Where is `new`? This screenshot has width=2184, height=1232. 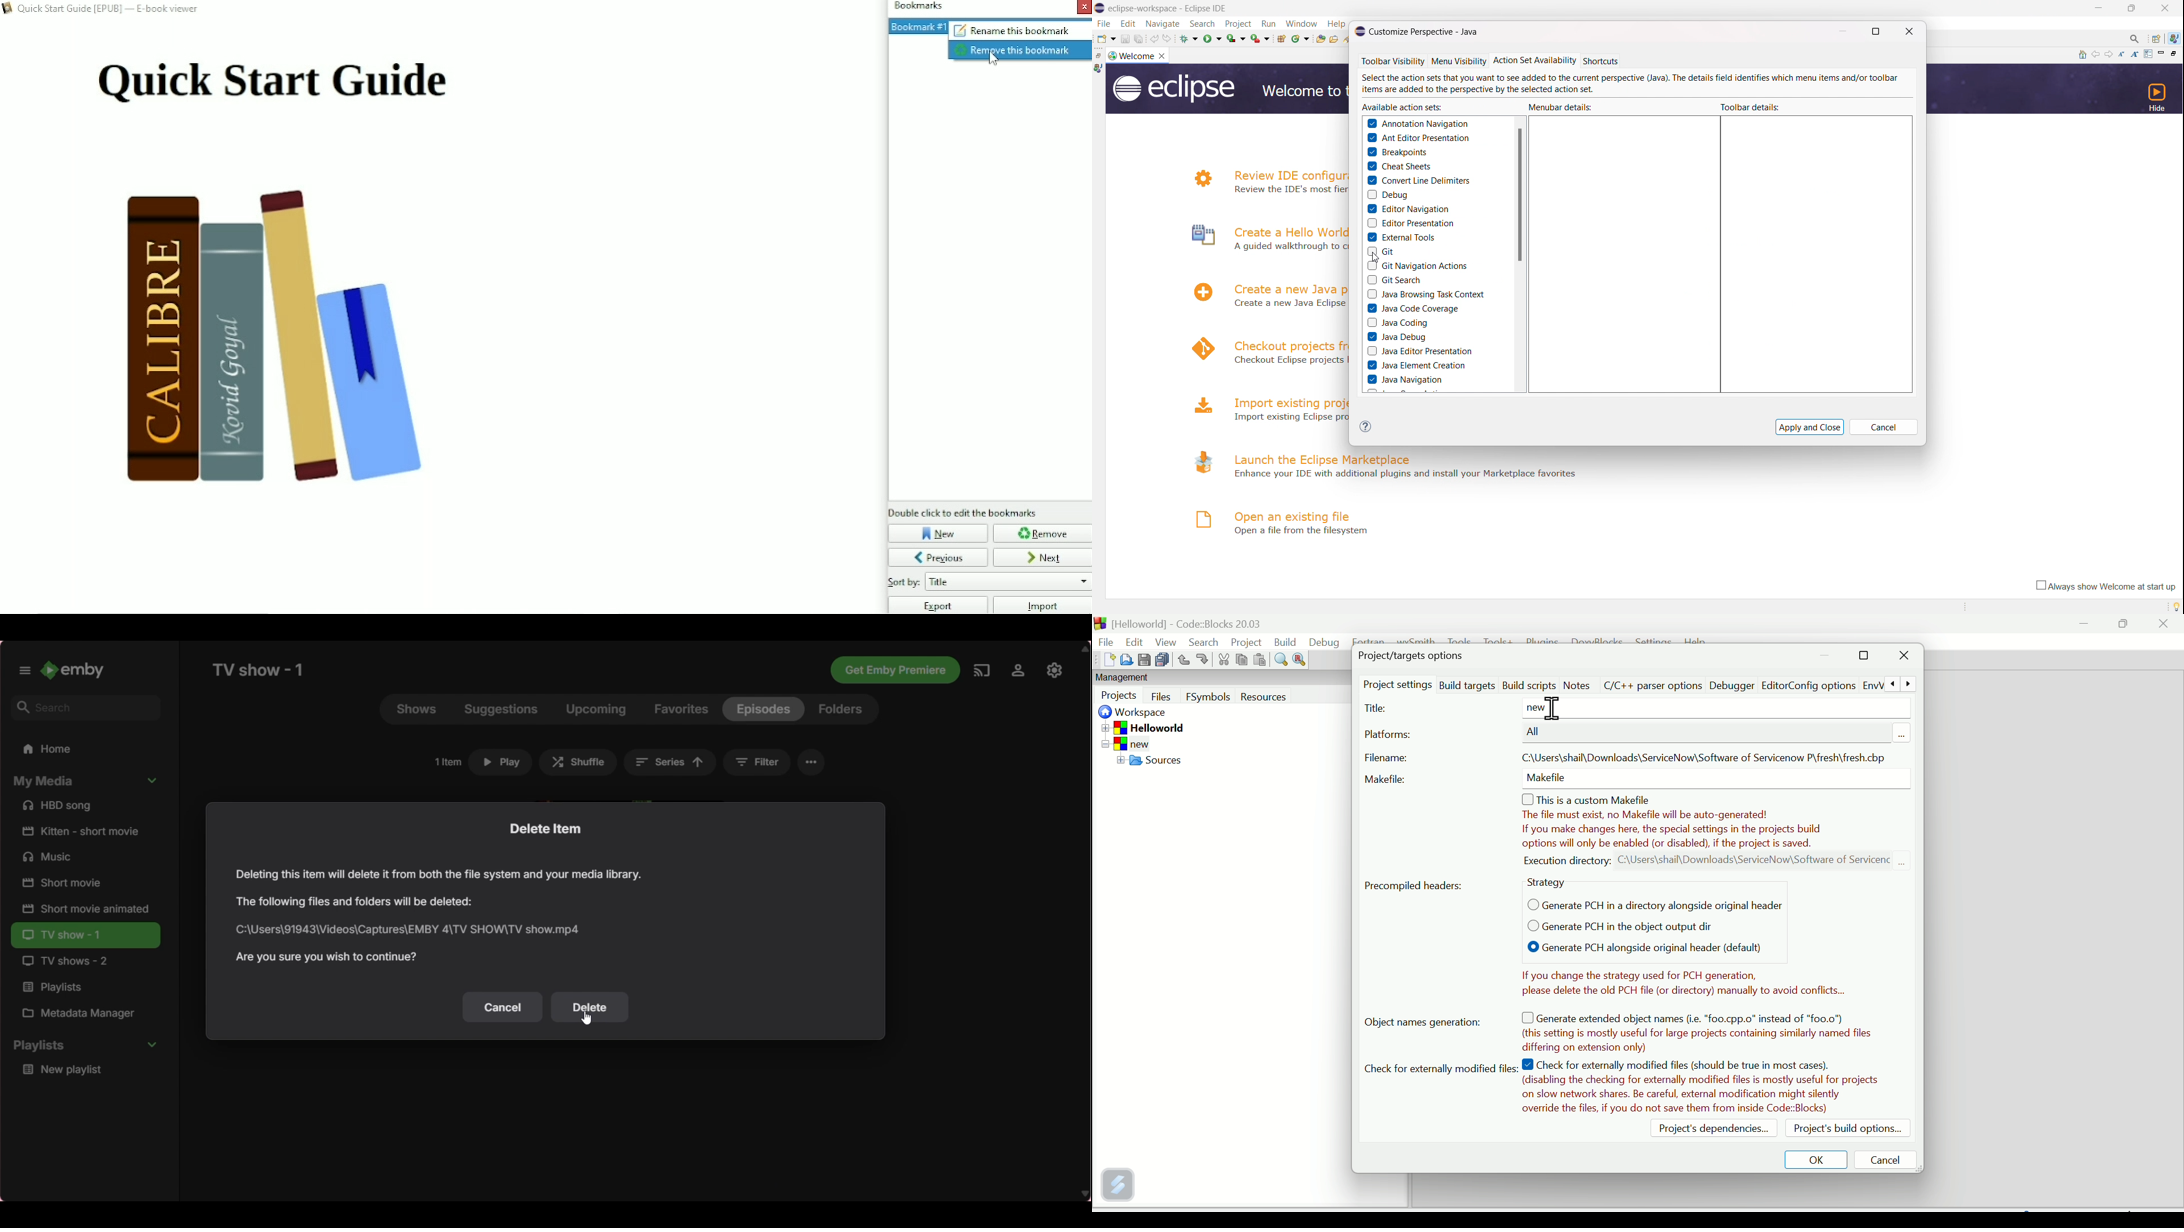
new is located at coordinates (1545, 708).